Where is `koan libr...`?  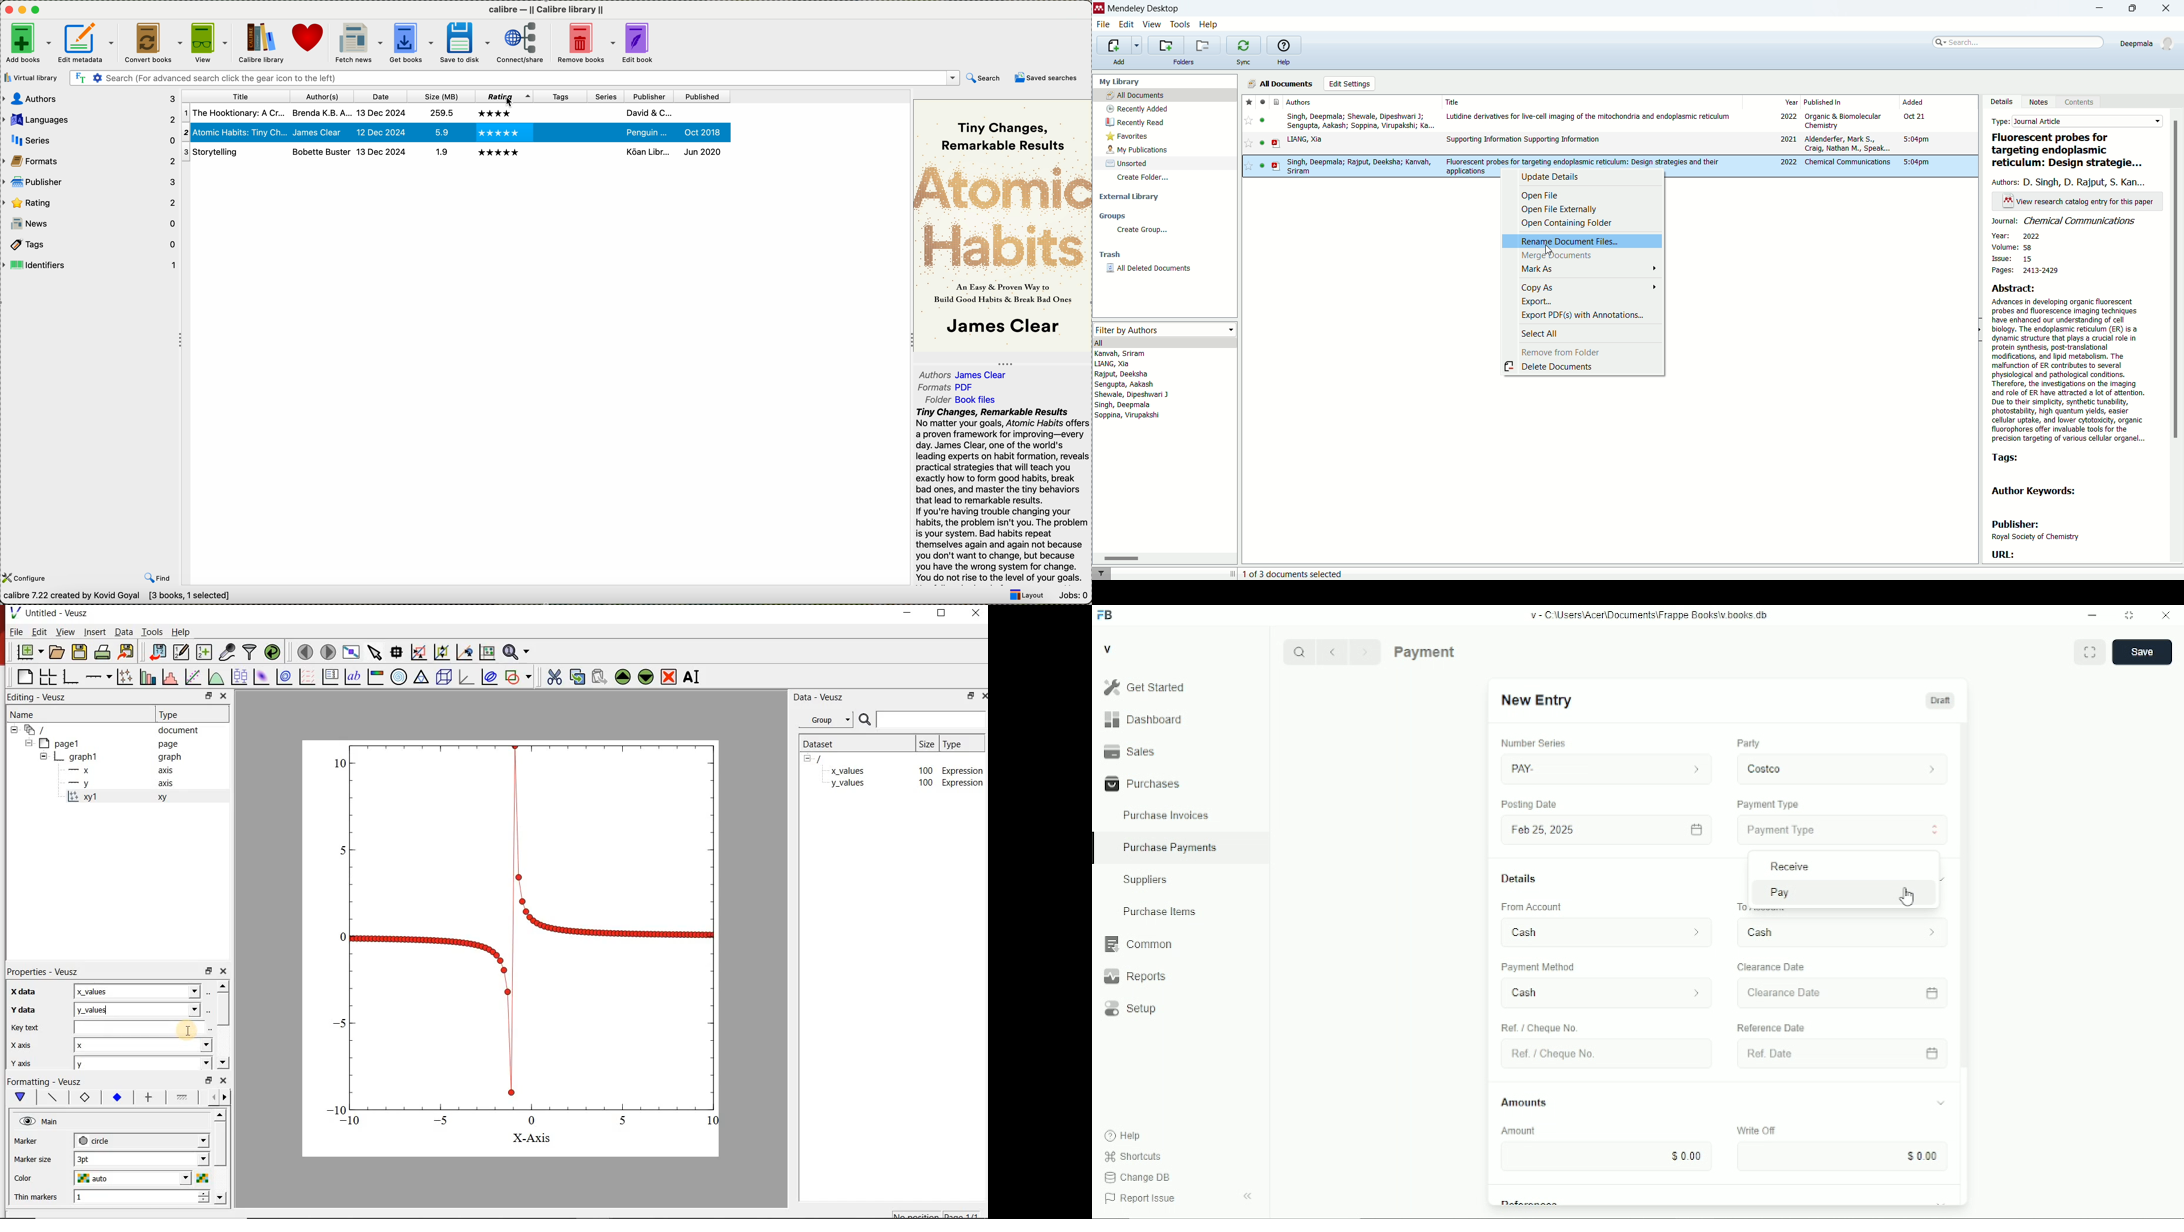 koan libr... is located at coordinates (648, 152).